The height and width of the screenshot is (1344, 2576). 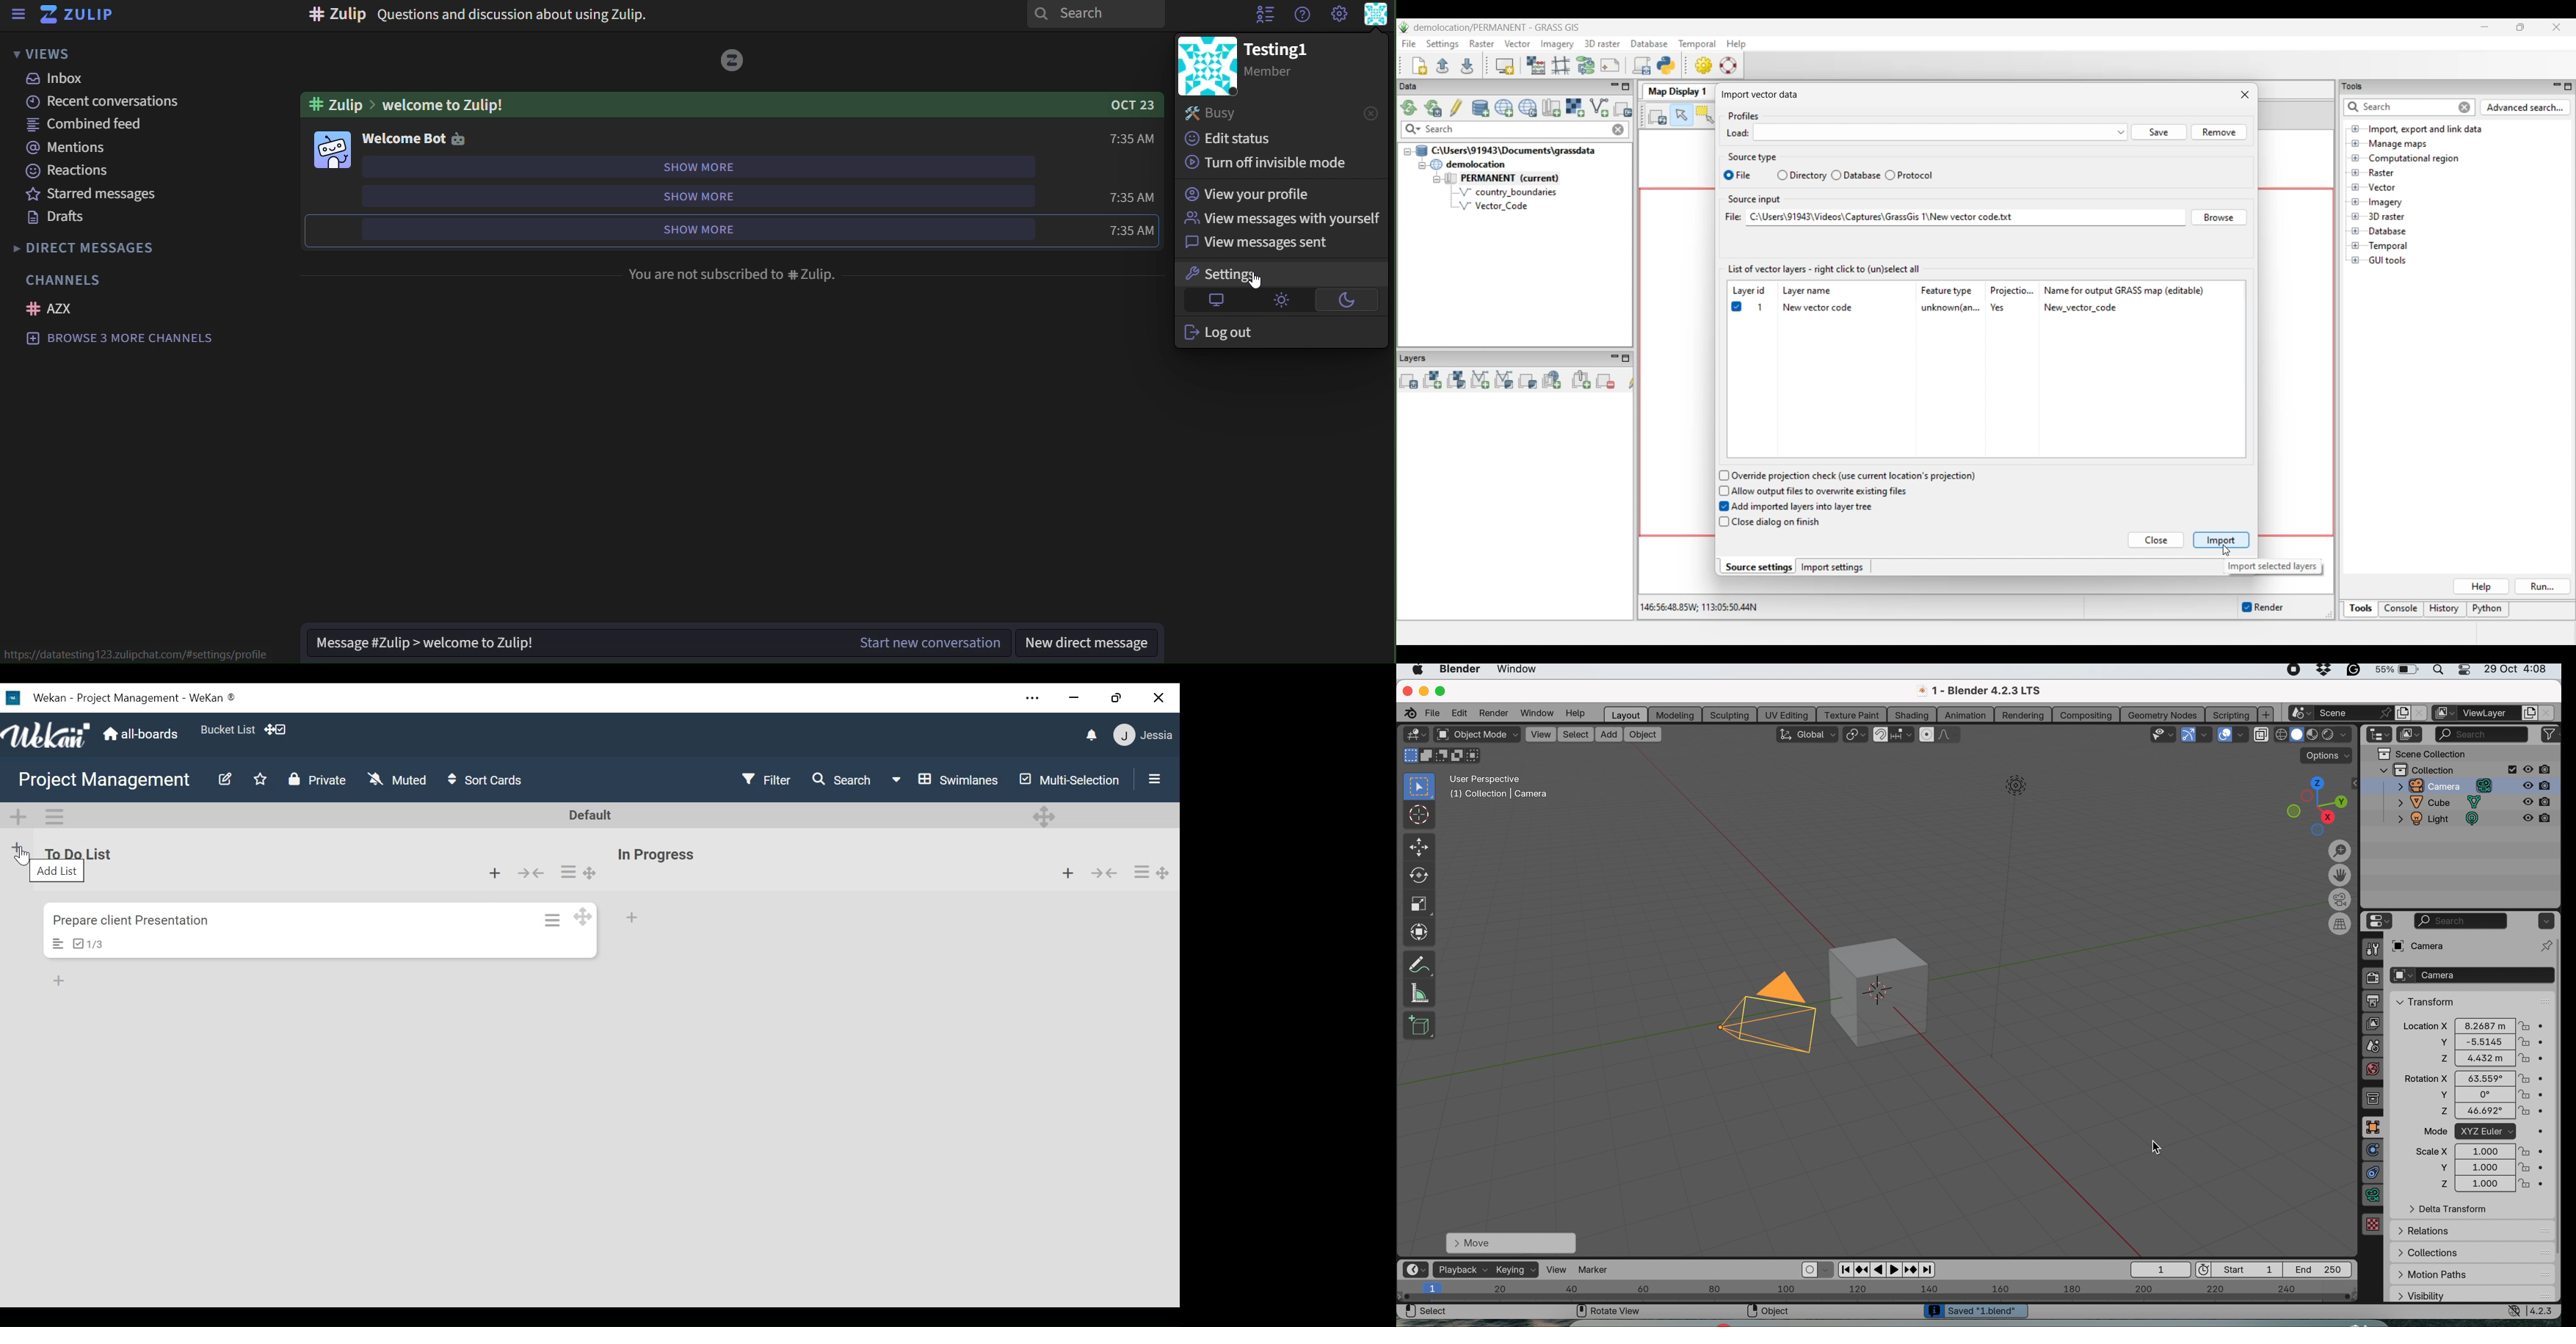 I want to click on close, so click(x=2237, y=95).